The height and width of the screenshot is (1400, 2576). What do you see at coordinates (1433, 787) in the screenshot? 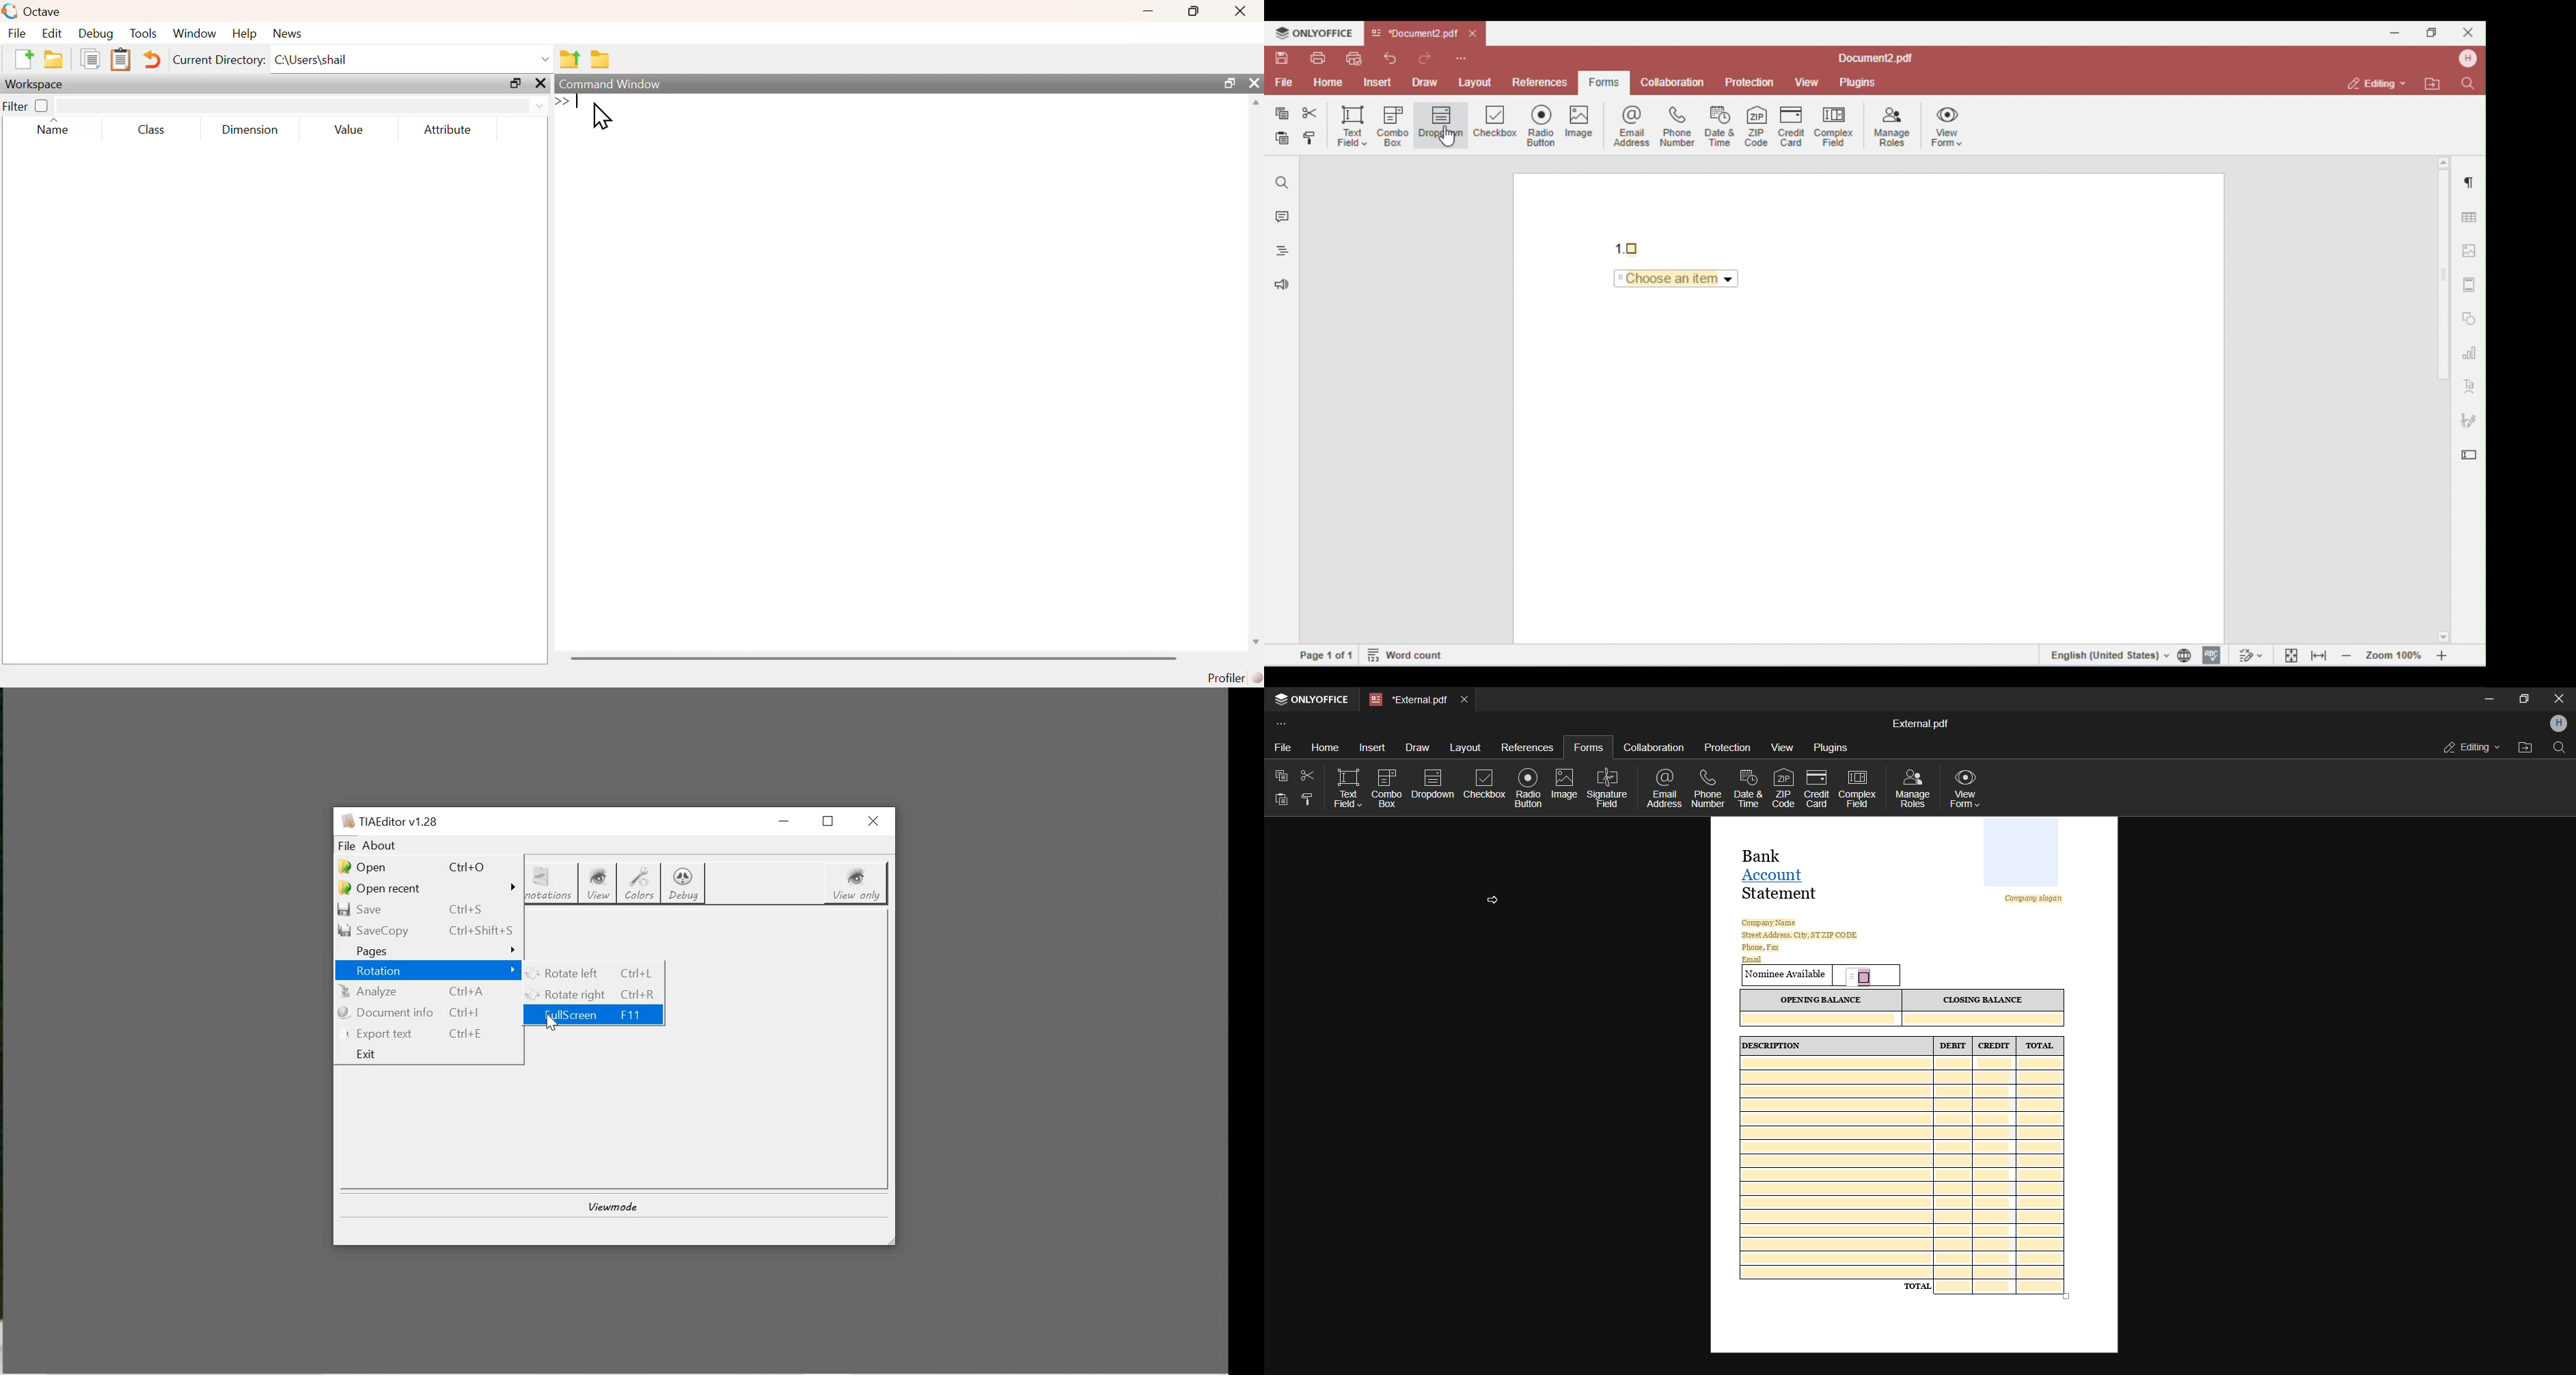
I see `dropdown` at bounding box center [1433, 787].